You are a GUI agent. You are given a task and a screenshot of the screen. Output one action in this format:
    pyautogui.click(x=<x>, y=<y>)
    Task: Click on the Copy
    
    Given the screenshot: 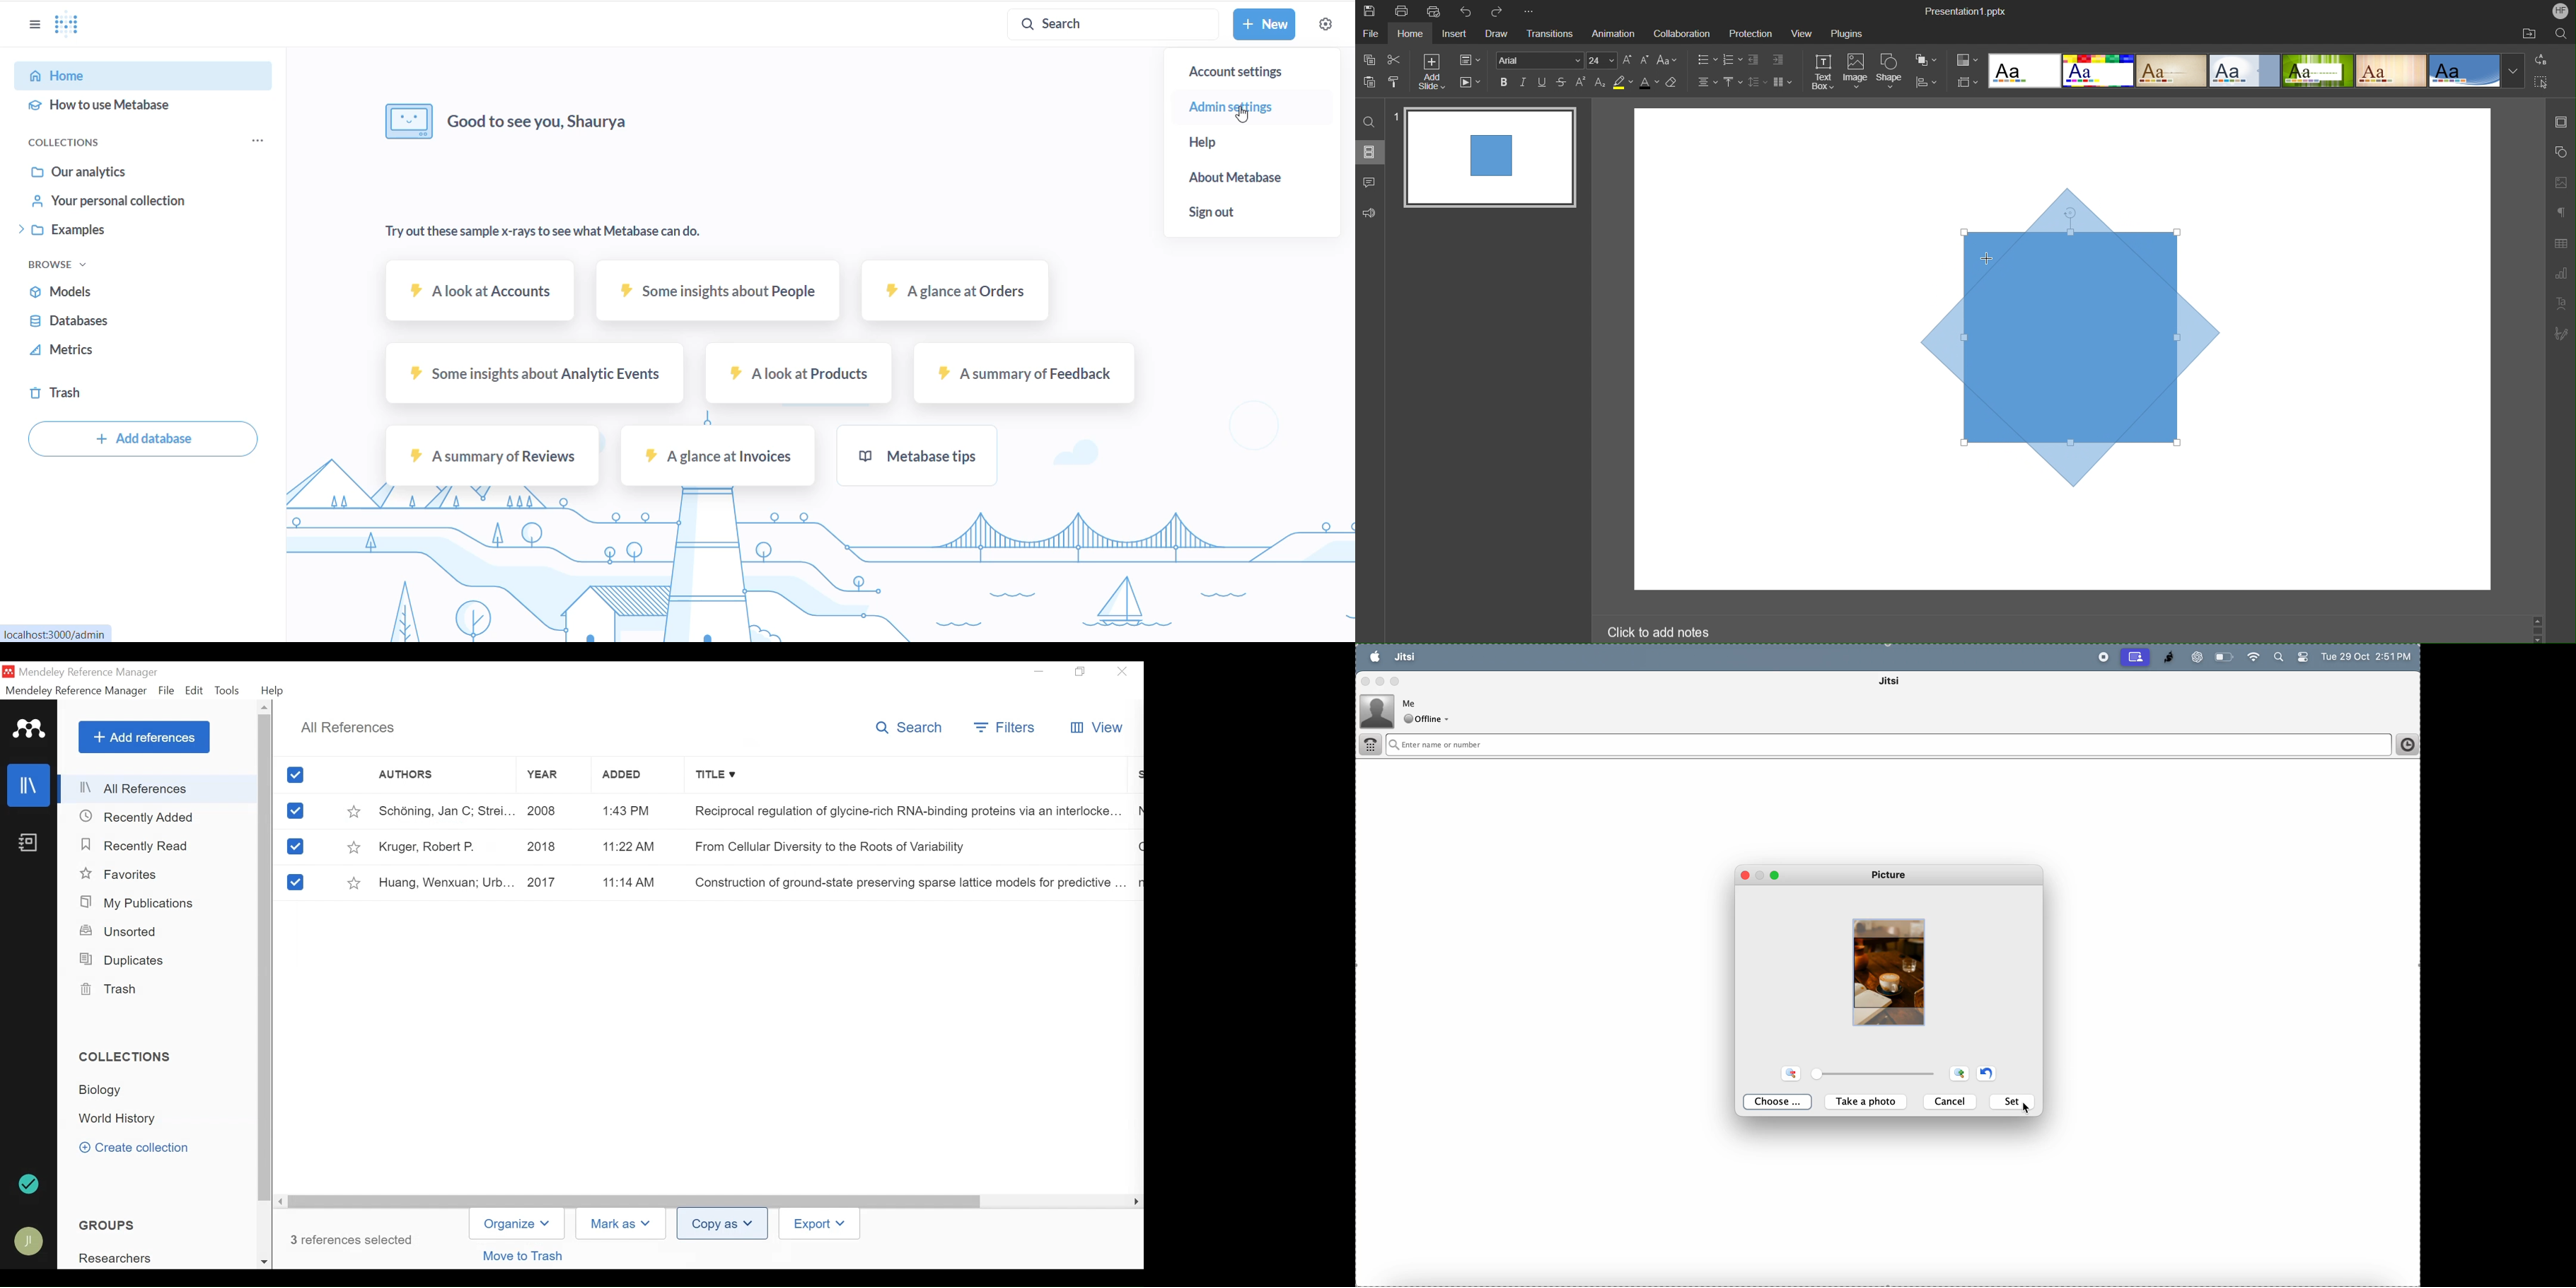 What is the action you would take?
    pyautogui.click(x=1369, y=60)
    